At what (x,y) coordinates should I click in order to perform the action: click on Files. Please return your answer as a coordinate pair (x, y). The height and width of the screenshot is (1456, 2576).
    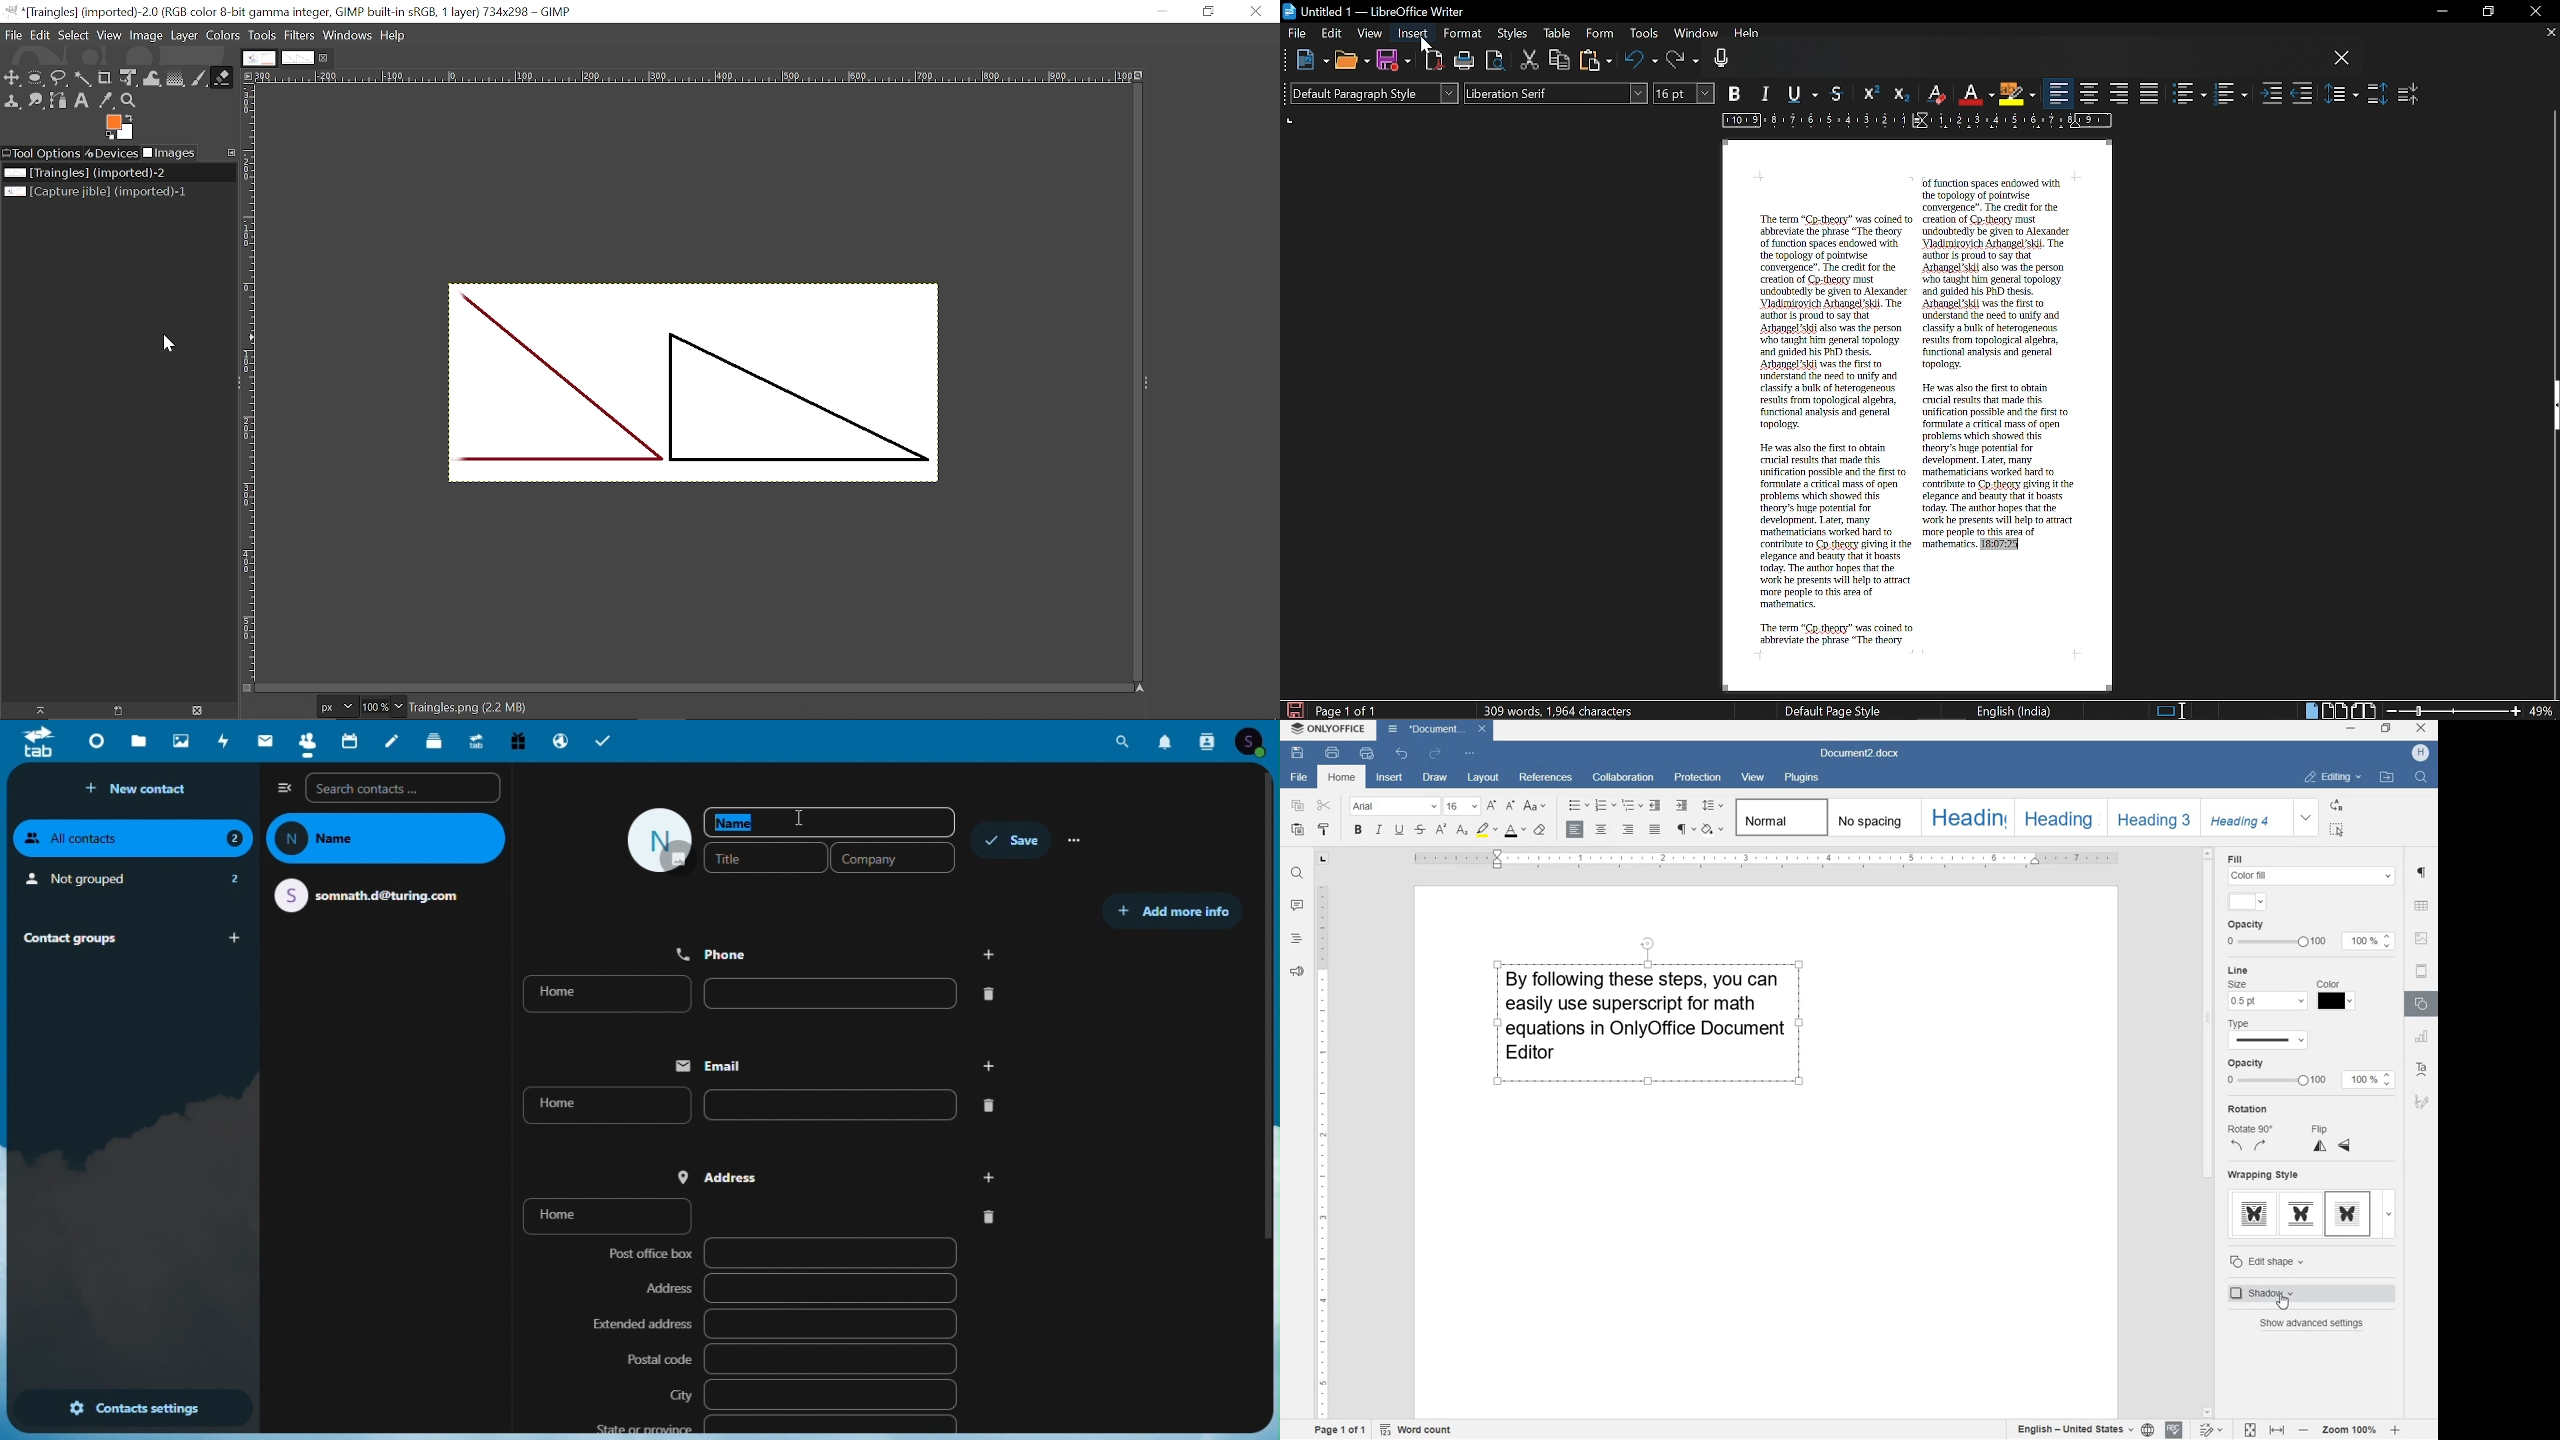
    Looking at the image, I should click on (138, 744).